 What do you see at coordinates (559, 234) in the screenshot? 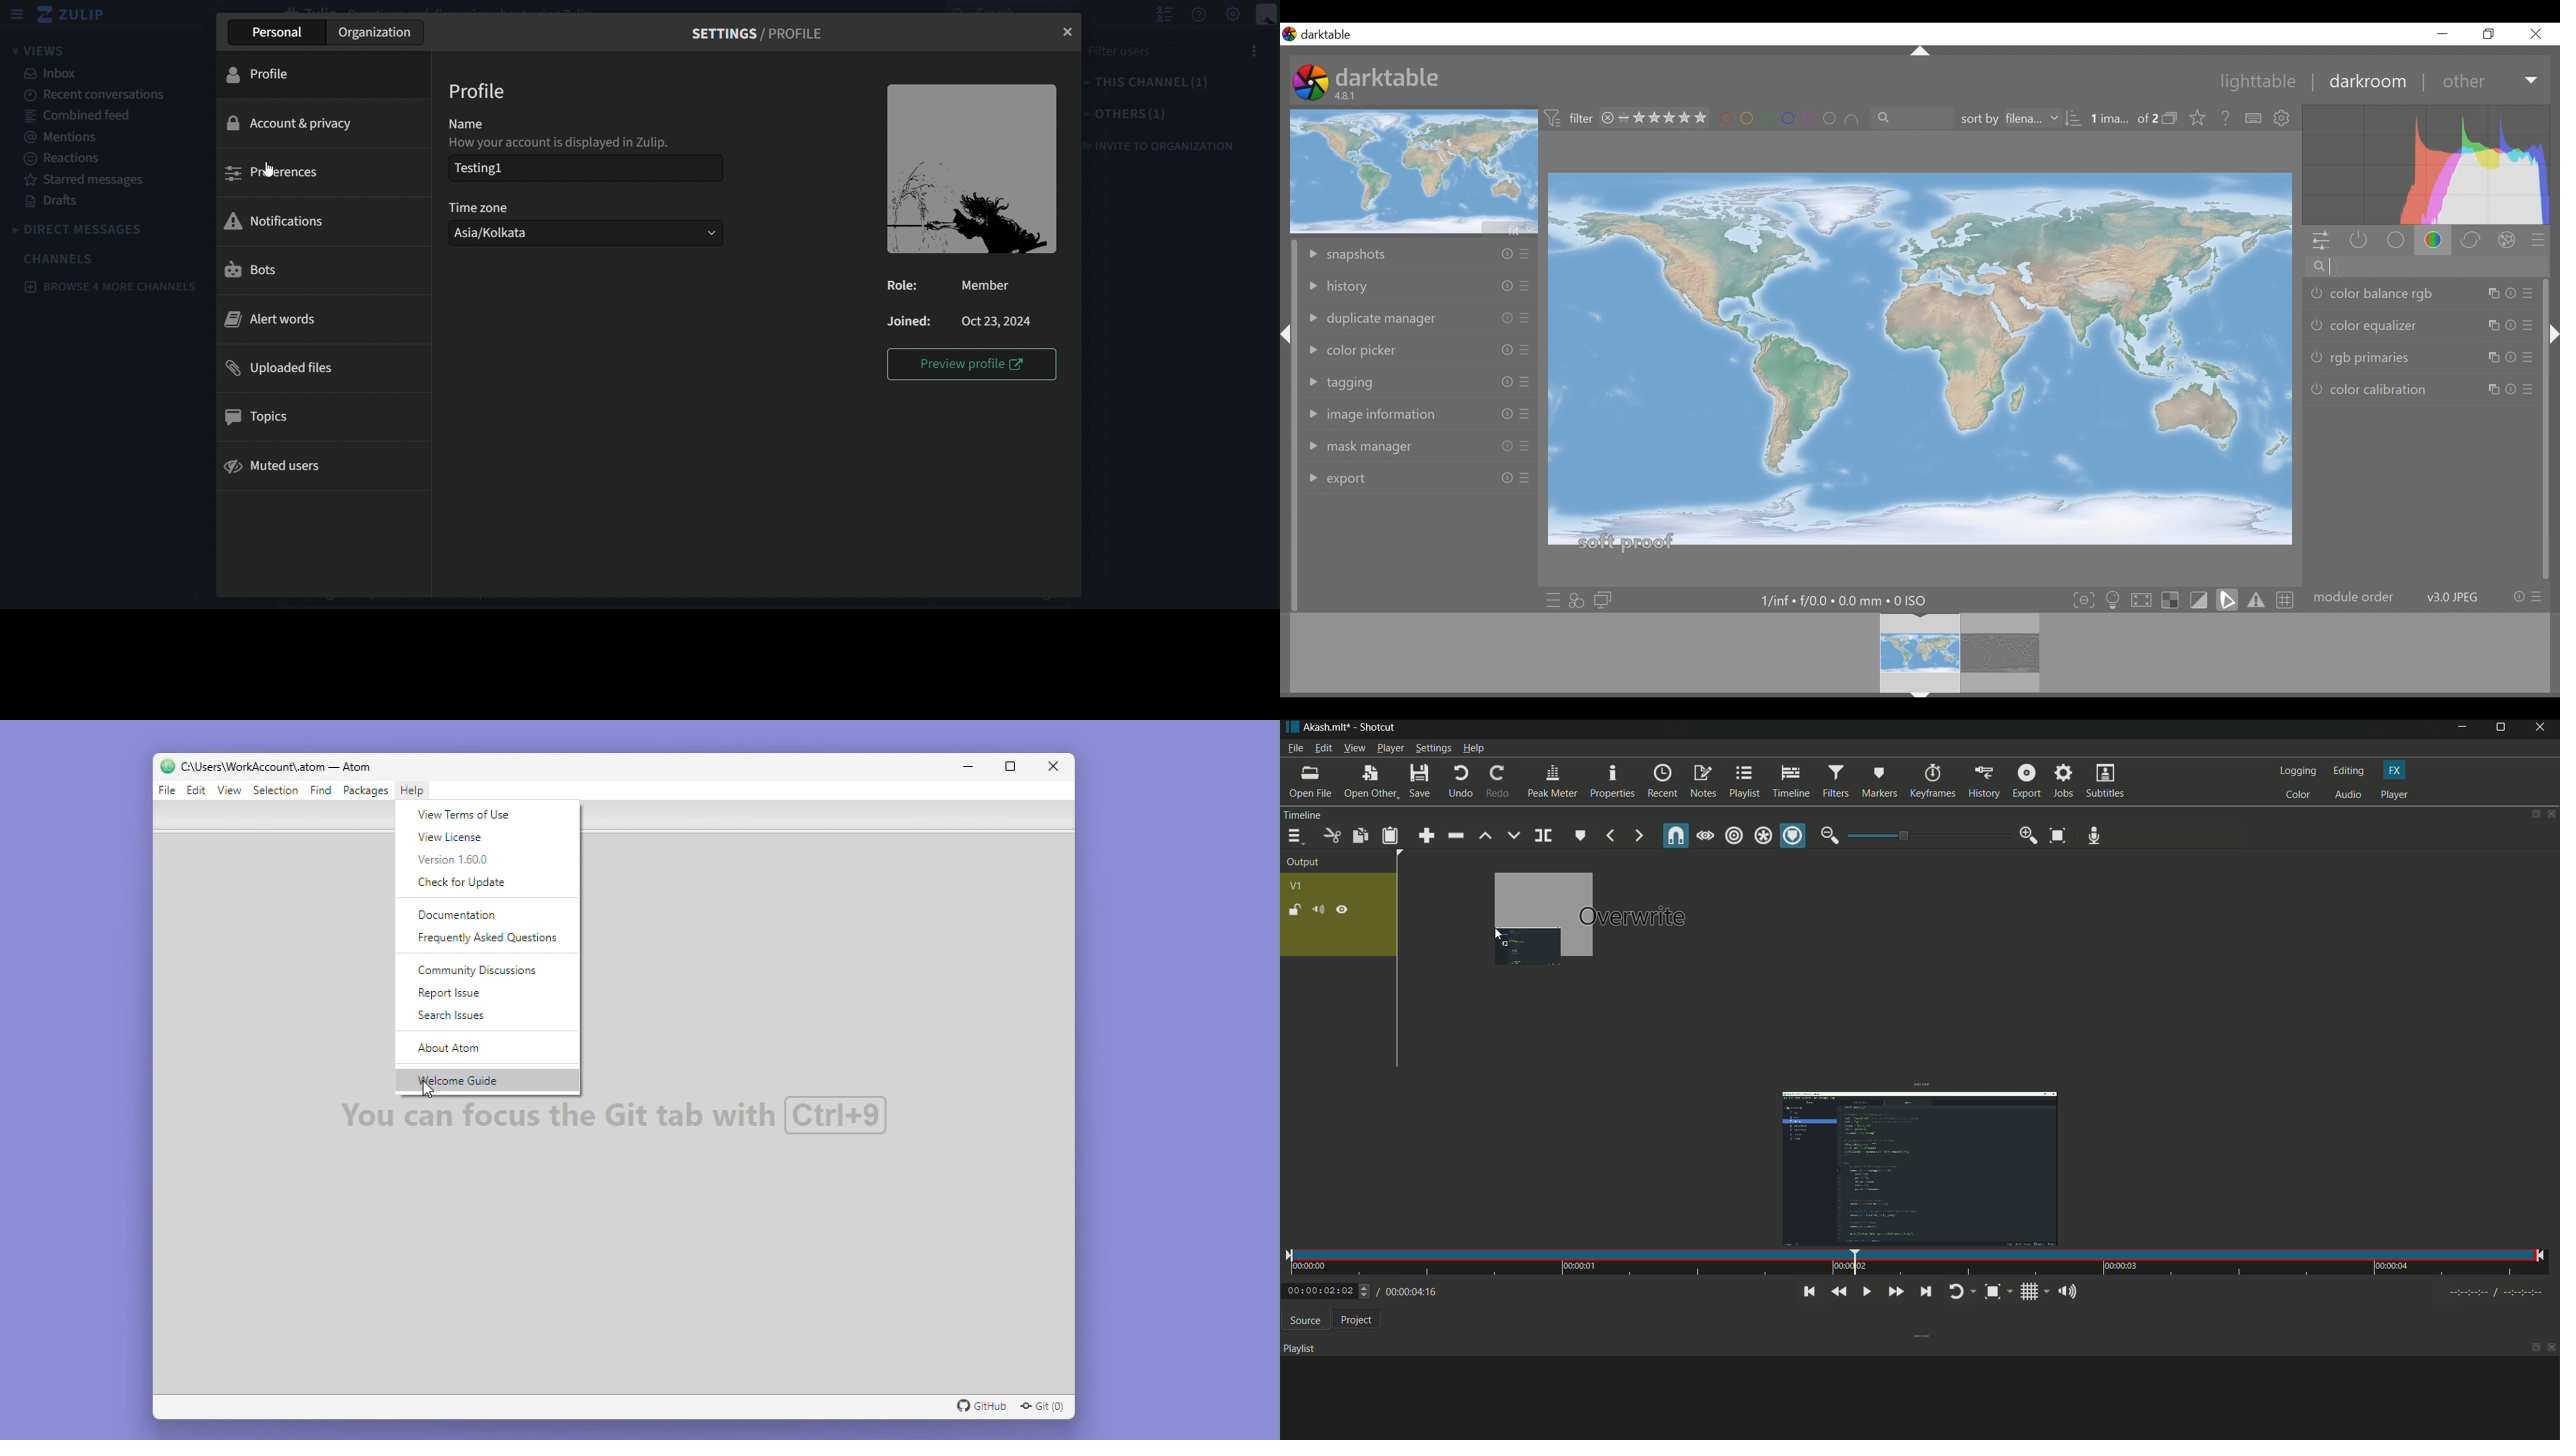
I see `Asia/kolkata` at bounding box center [559, 234].